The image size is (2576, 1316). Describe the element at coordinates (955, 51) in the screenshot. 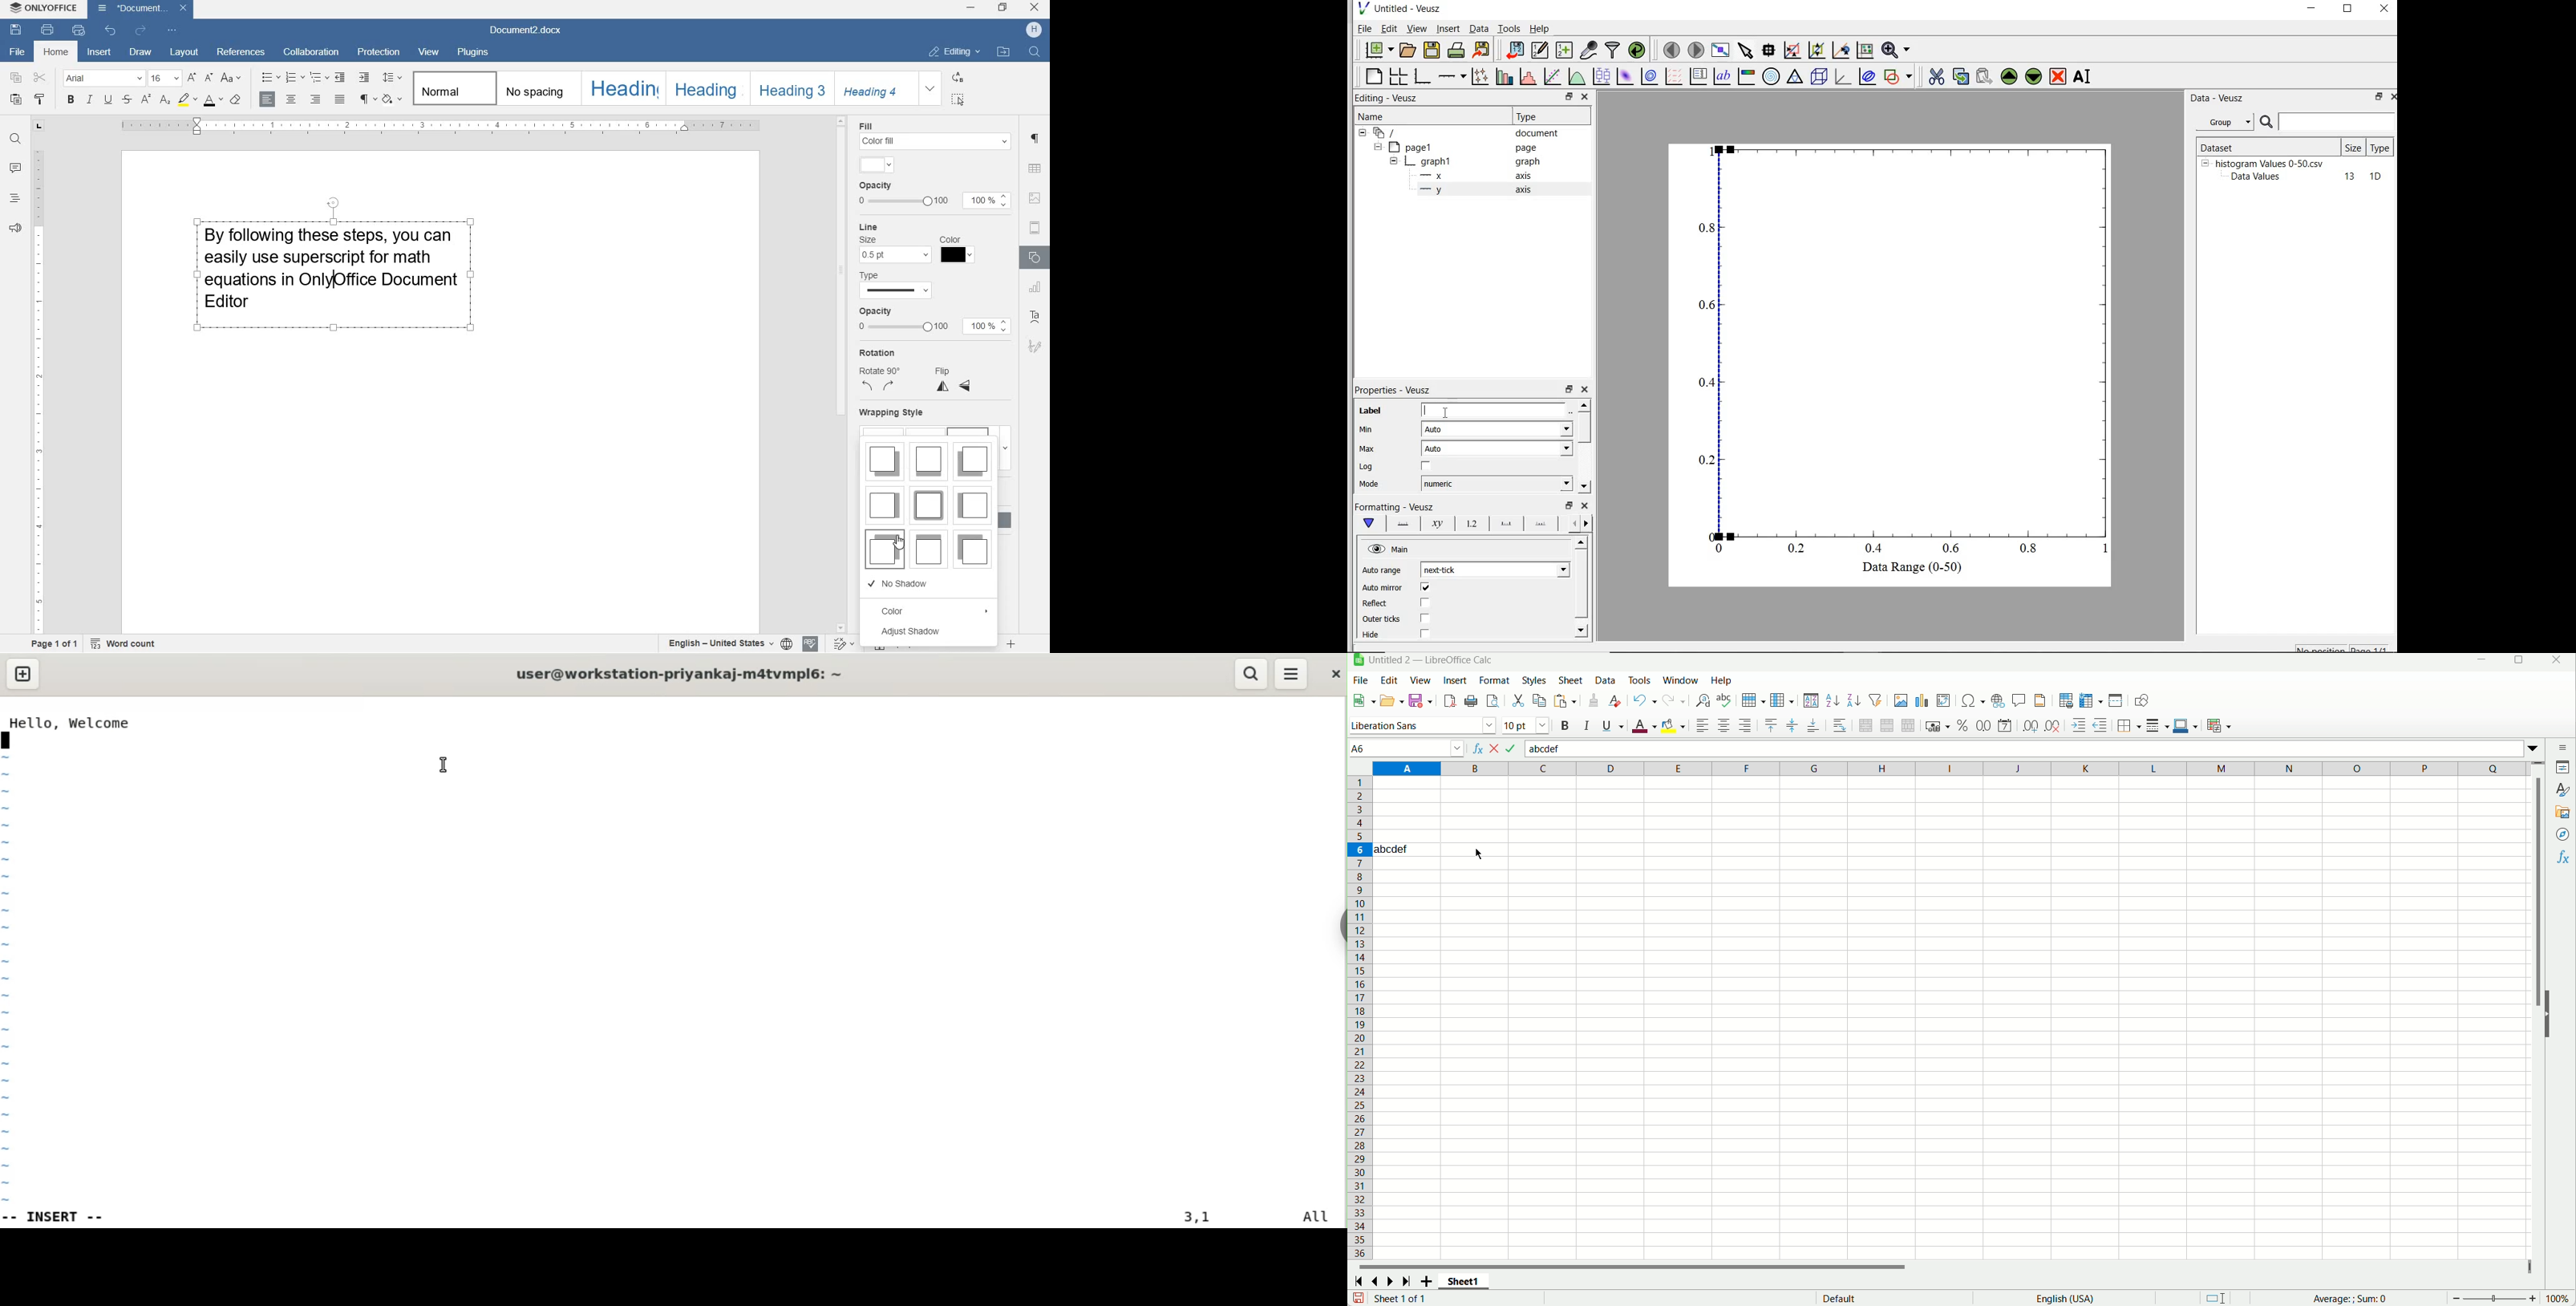

I see `EDITING` at that location.